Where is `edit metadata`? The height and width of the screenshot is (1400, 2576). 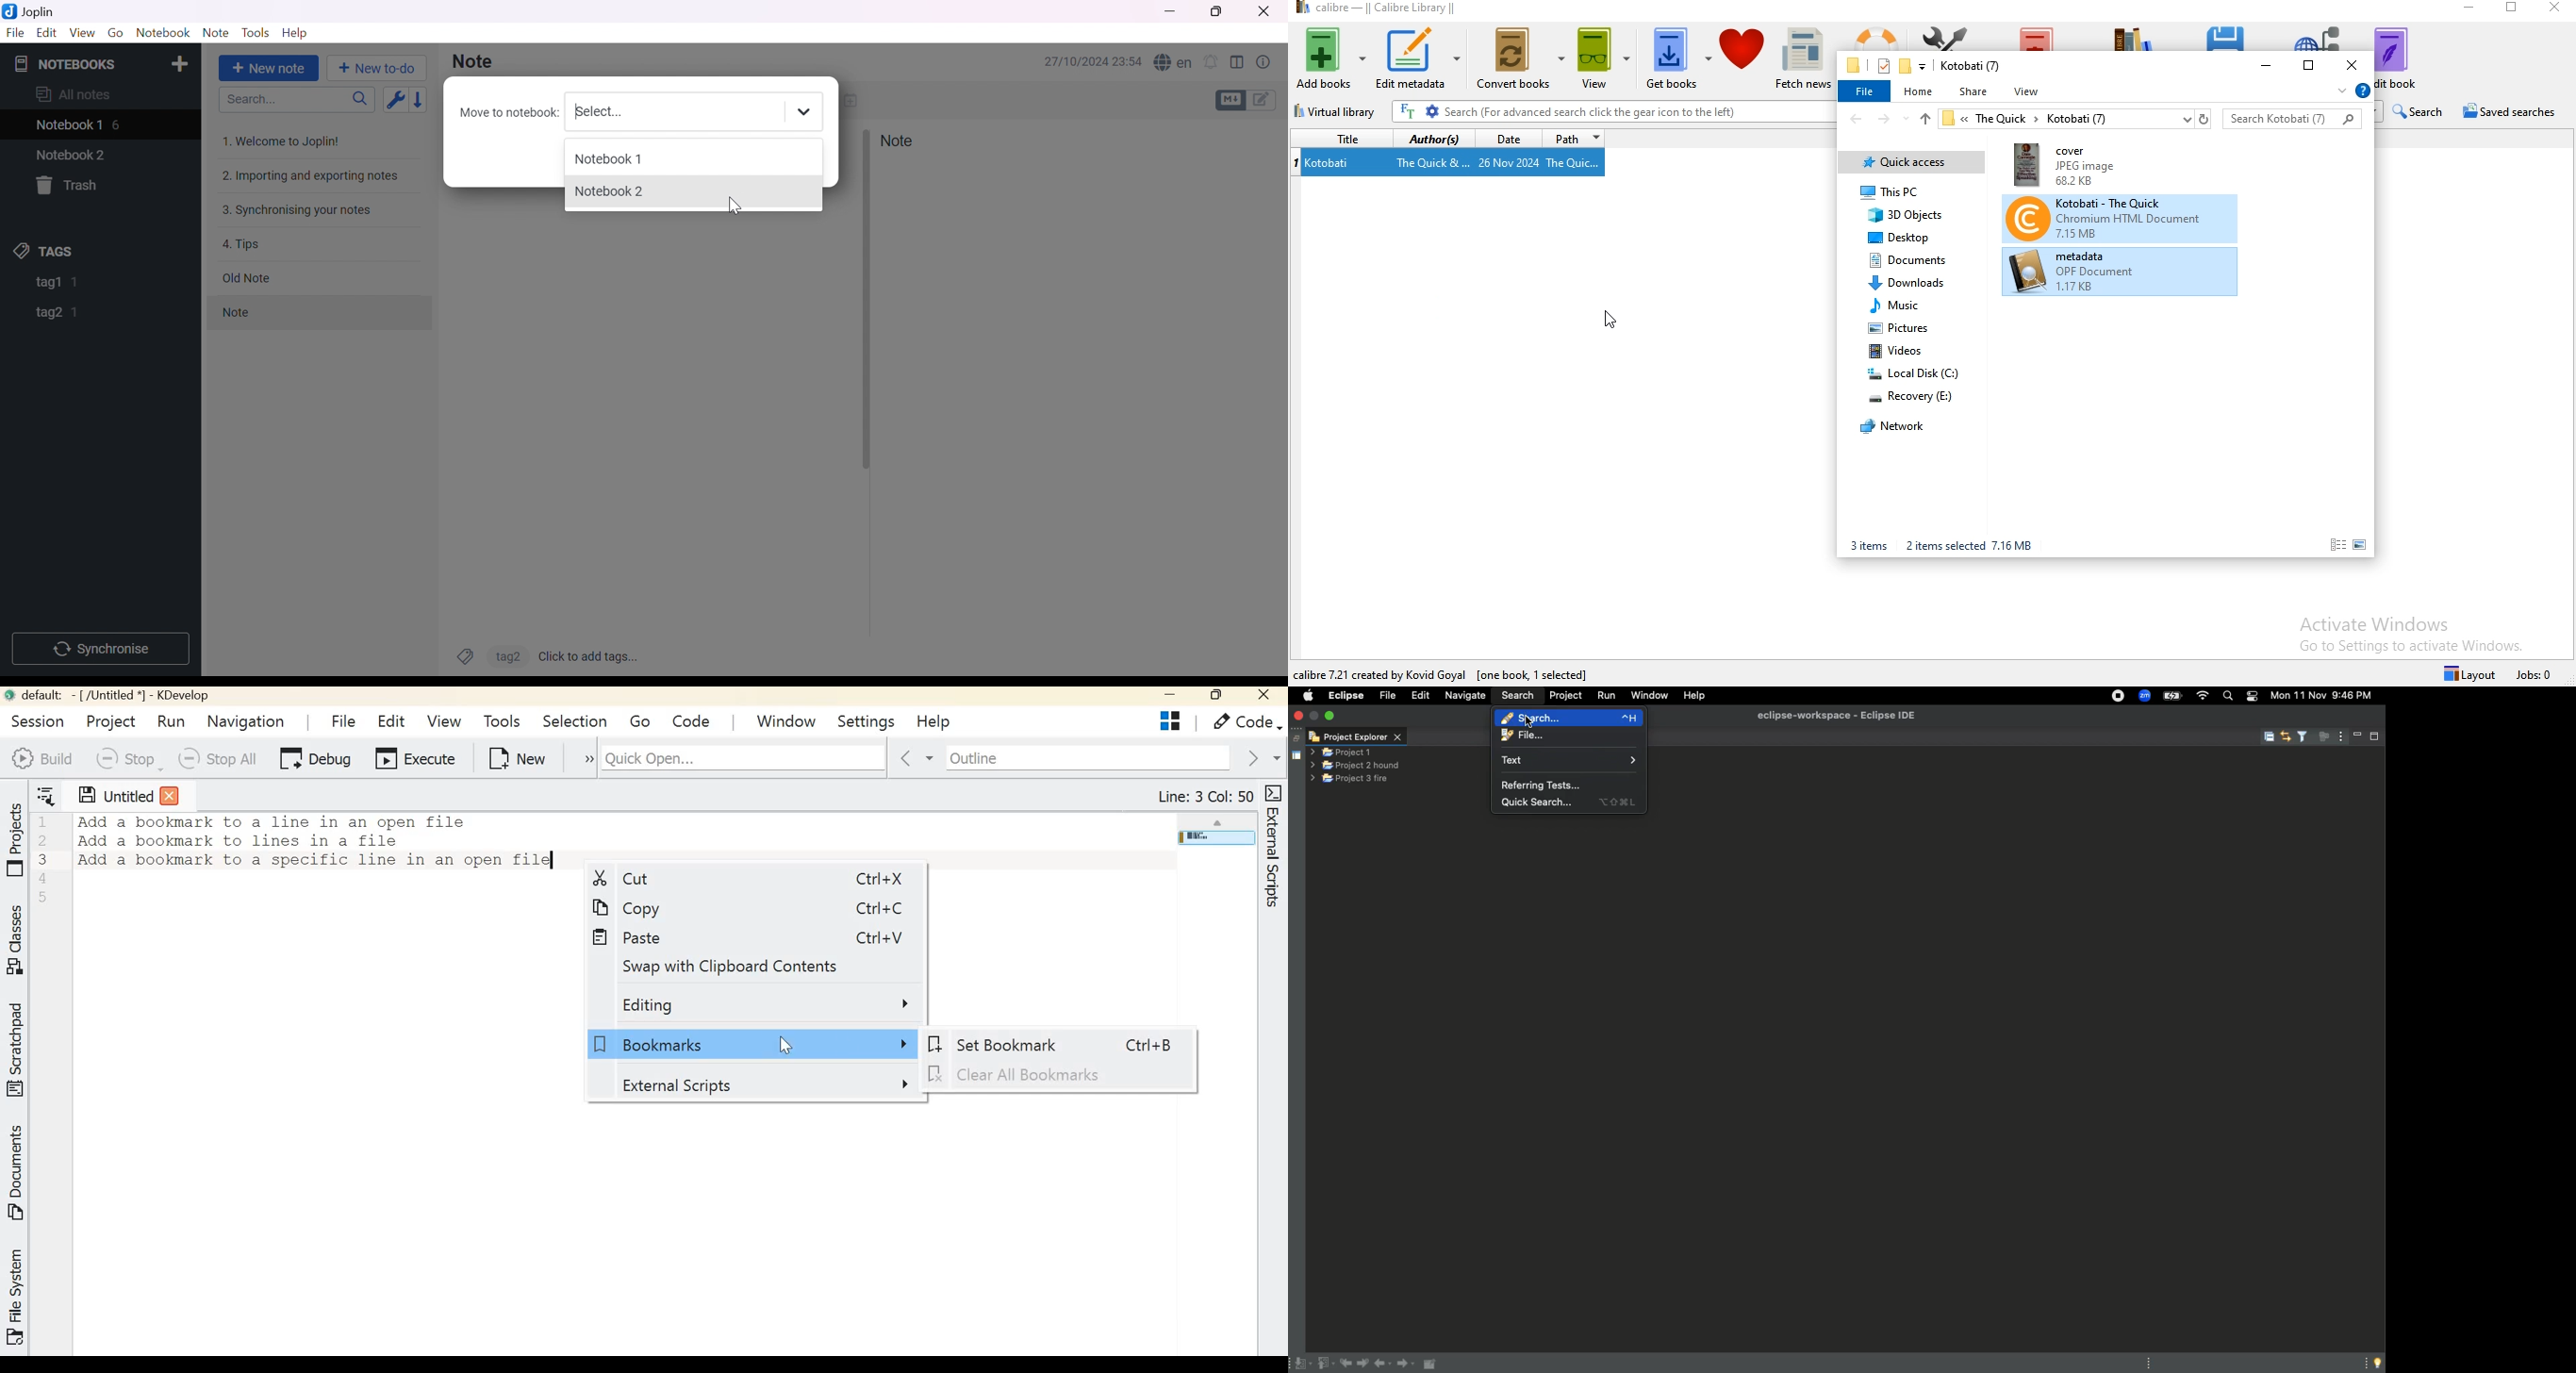
edit metadata is located at coordinates (1424, 59).